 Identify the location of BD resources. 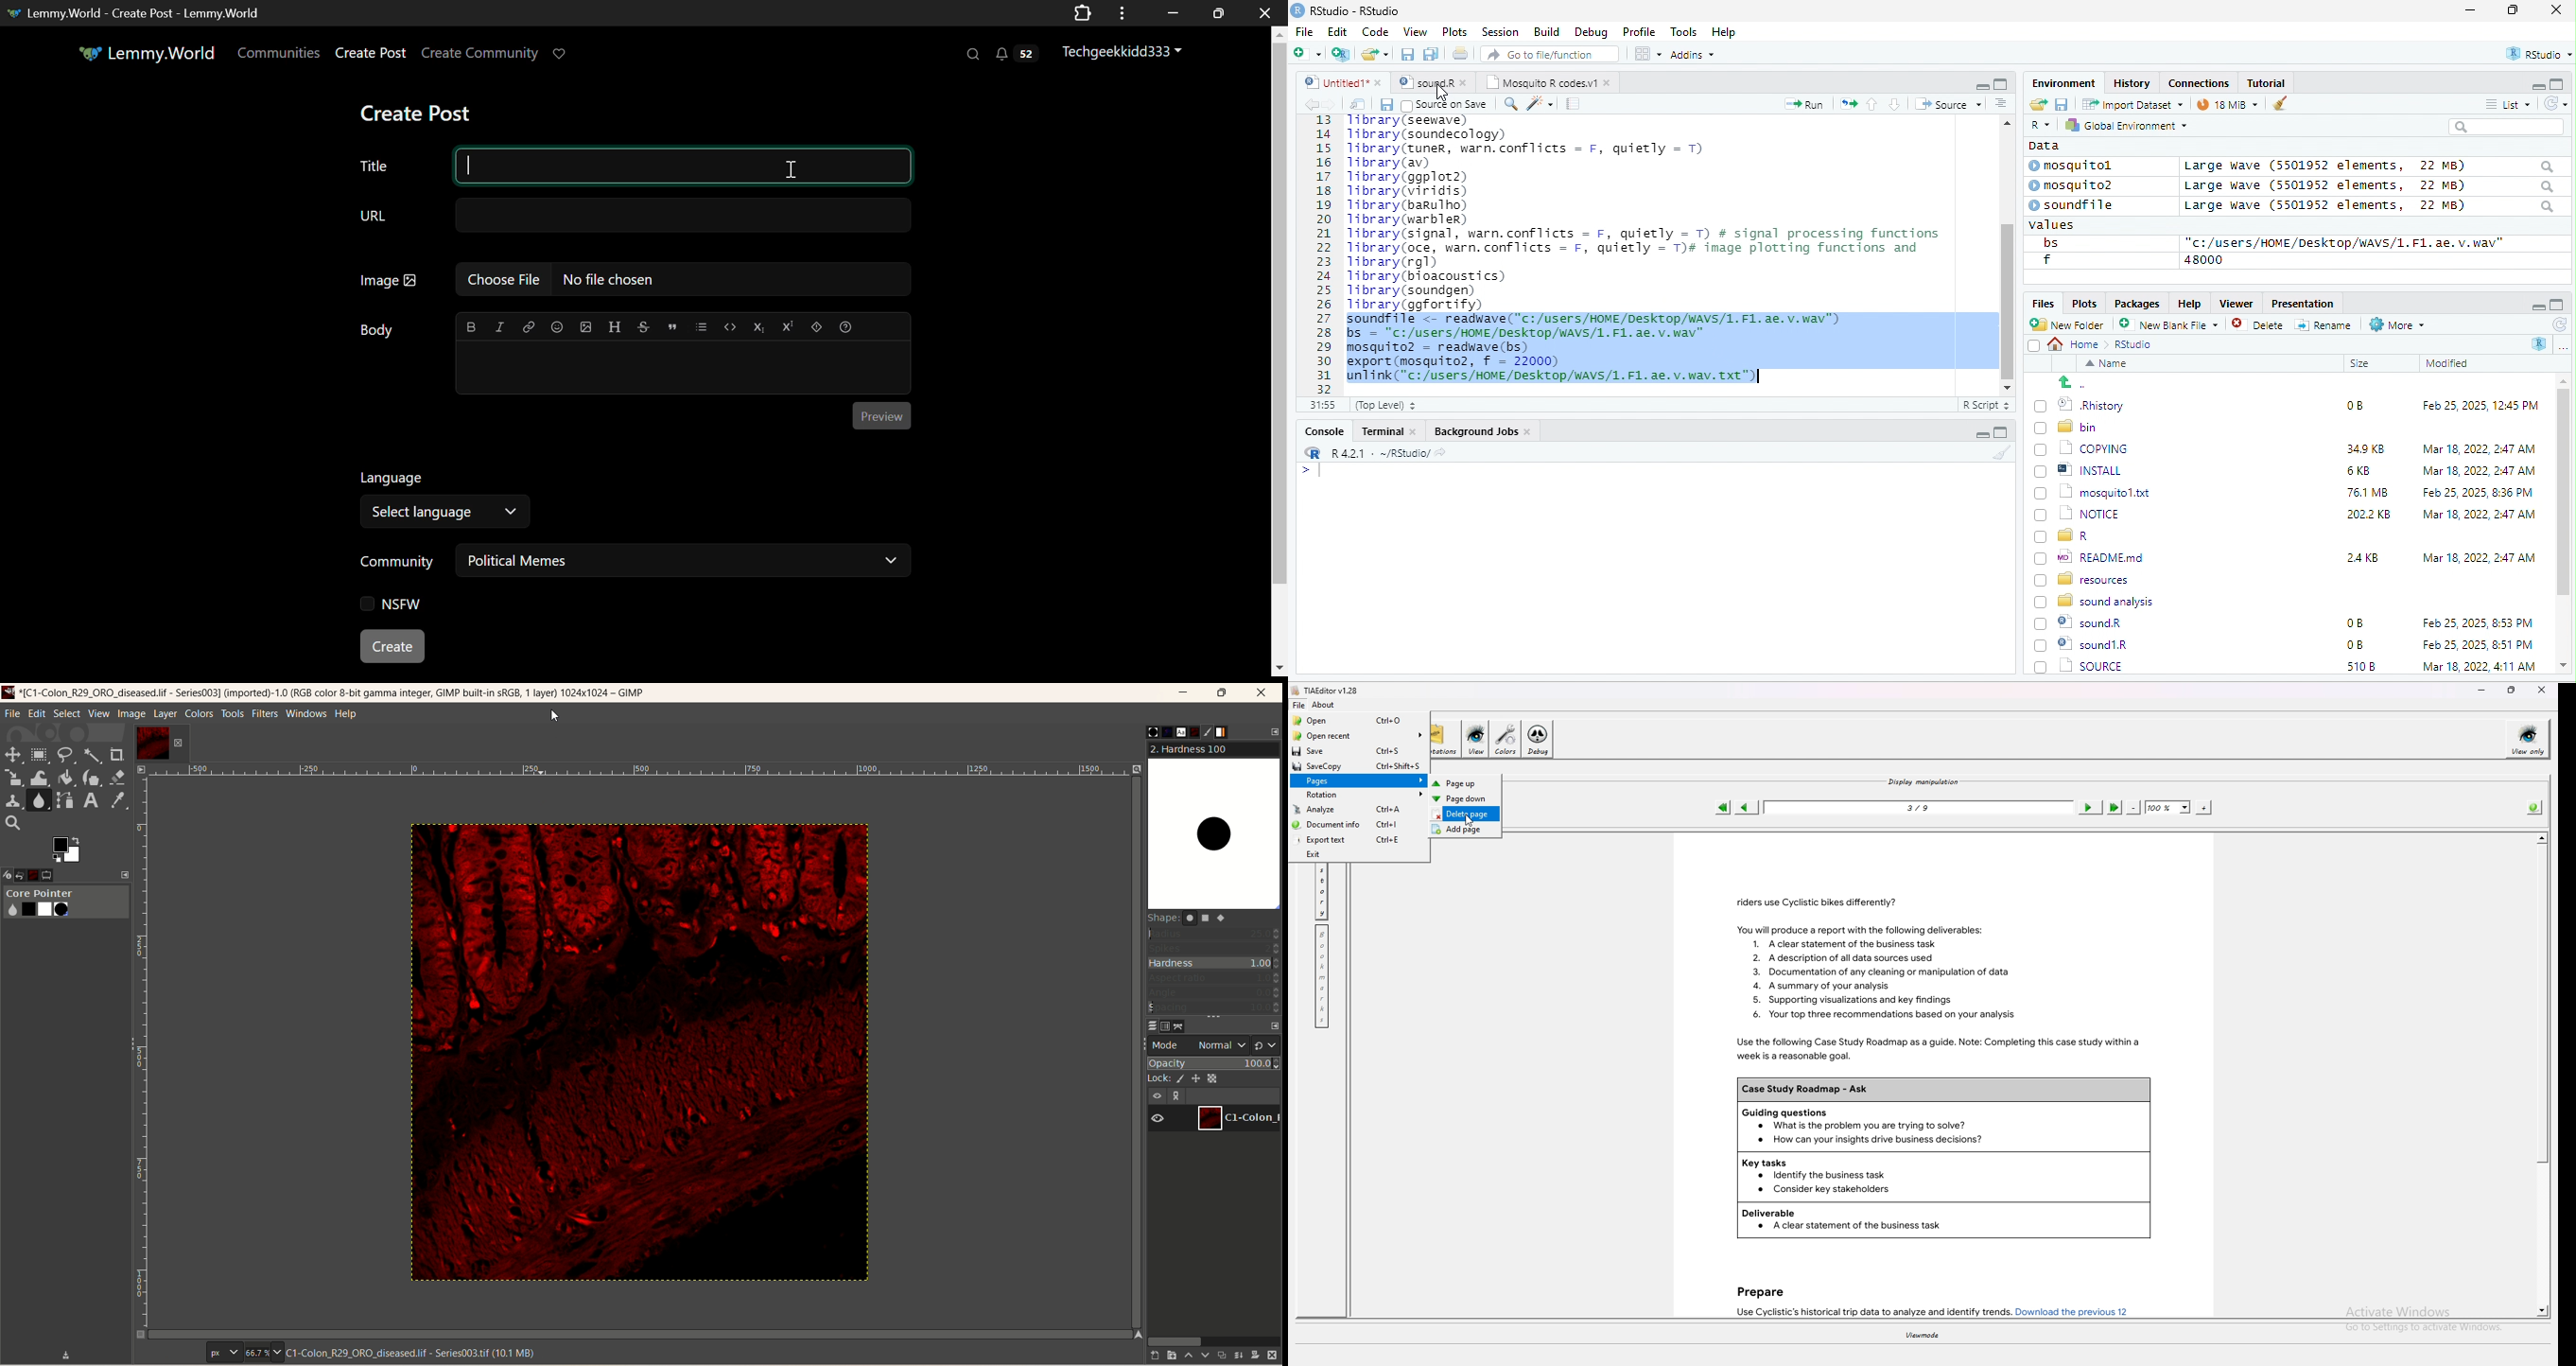
(2085, 577).